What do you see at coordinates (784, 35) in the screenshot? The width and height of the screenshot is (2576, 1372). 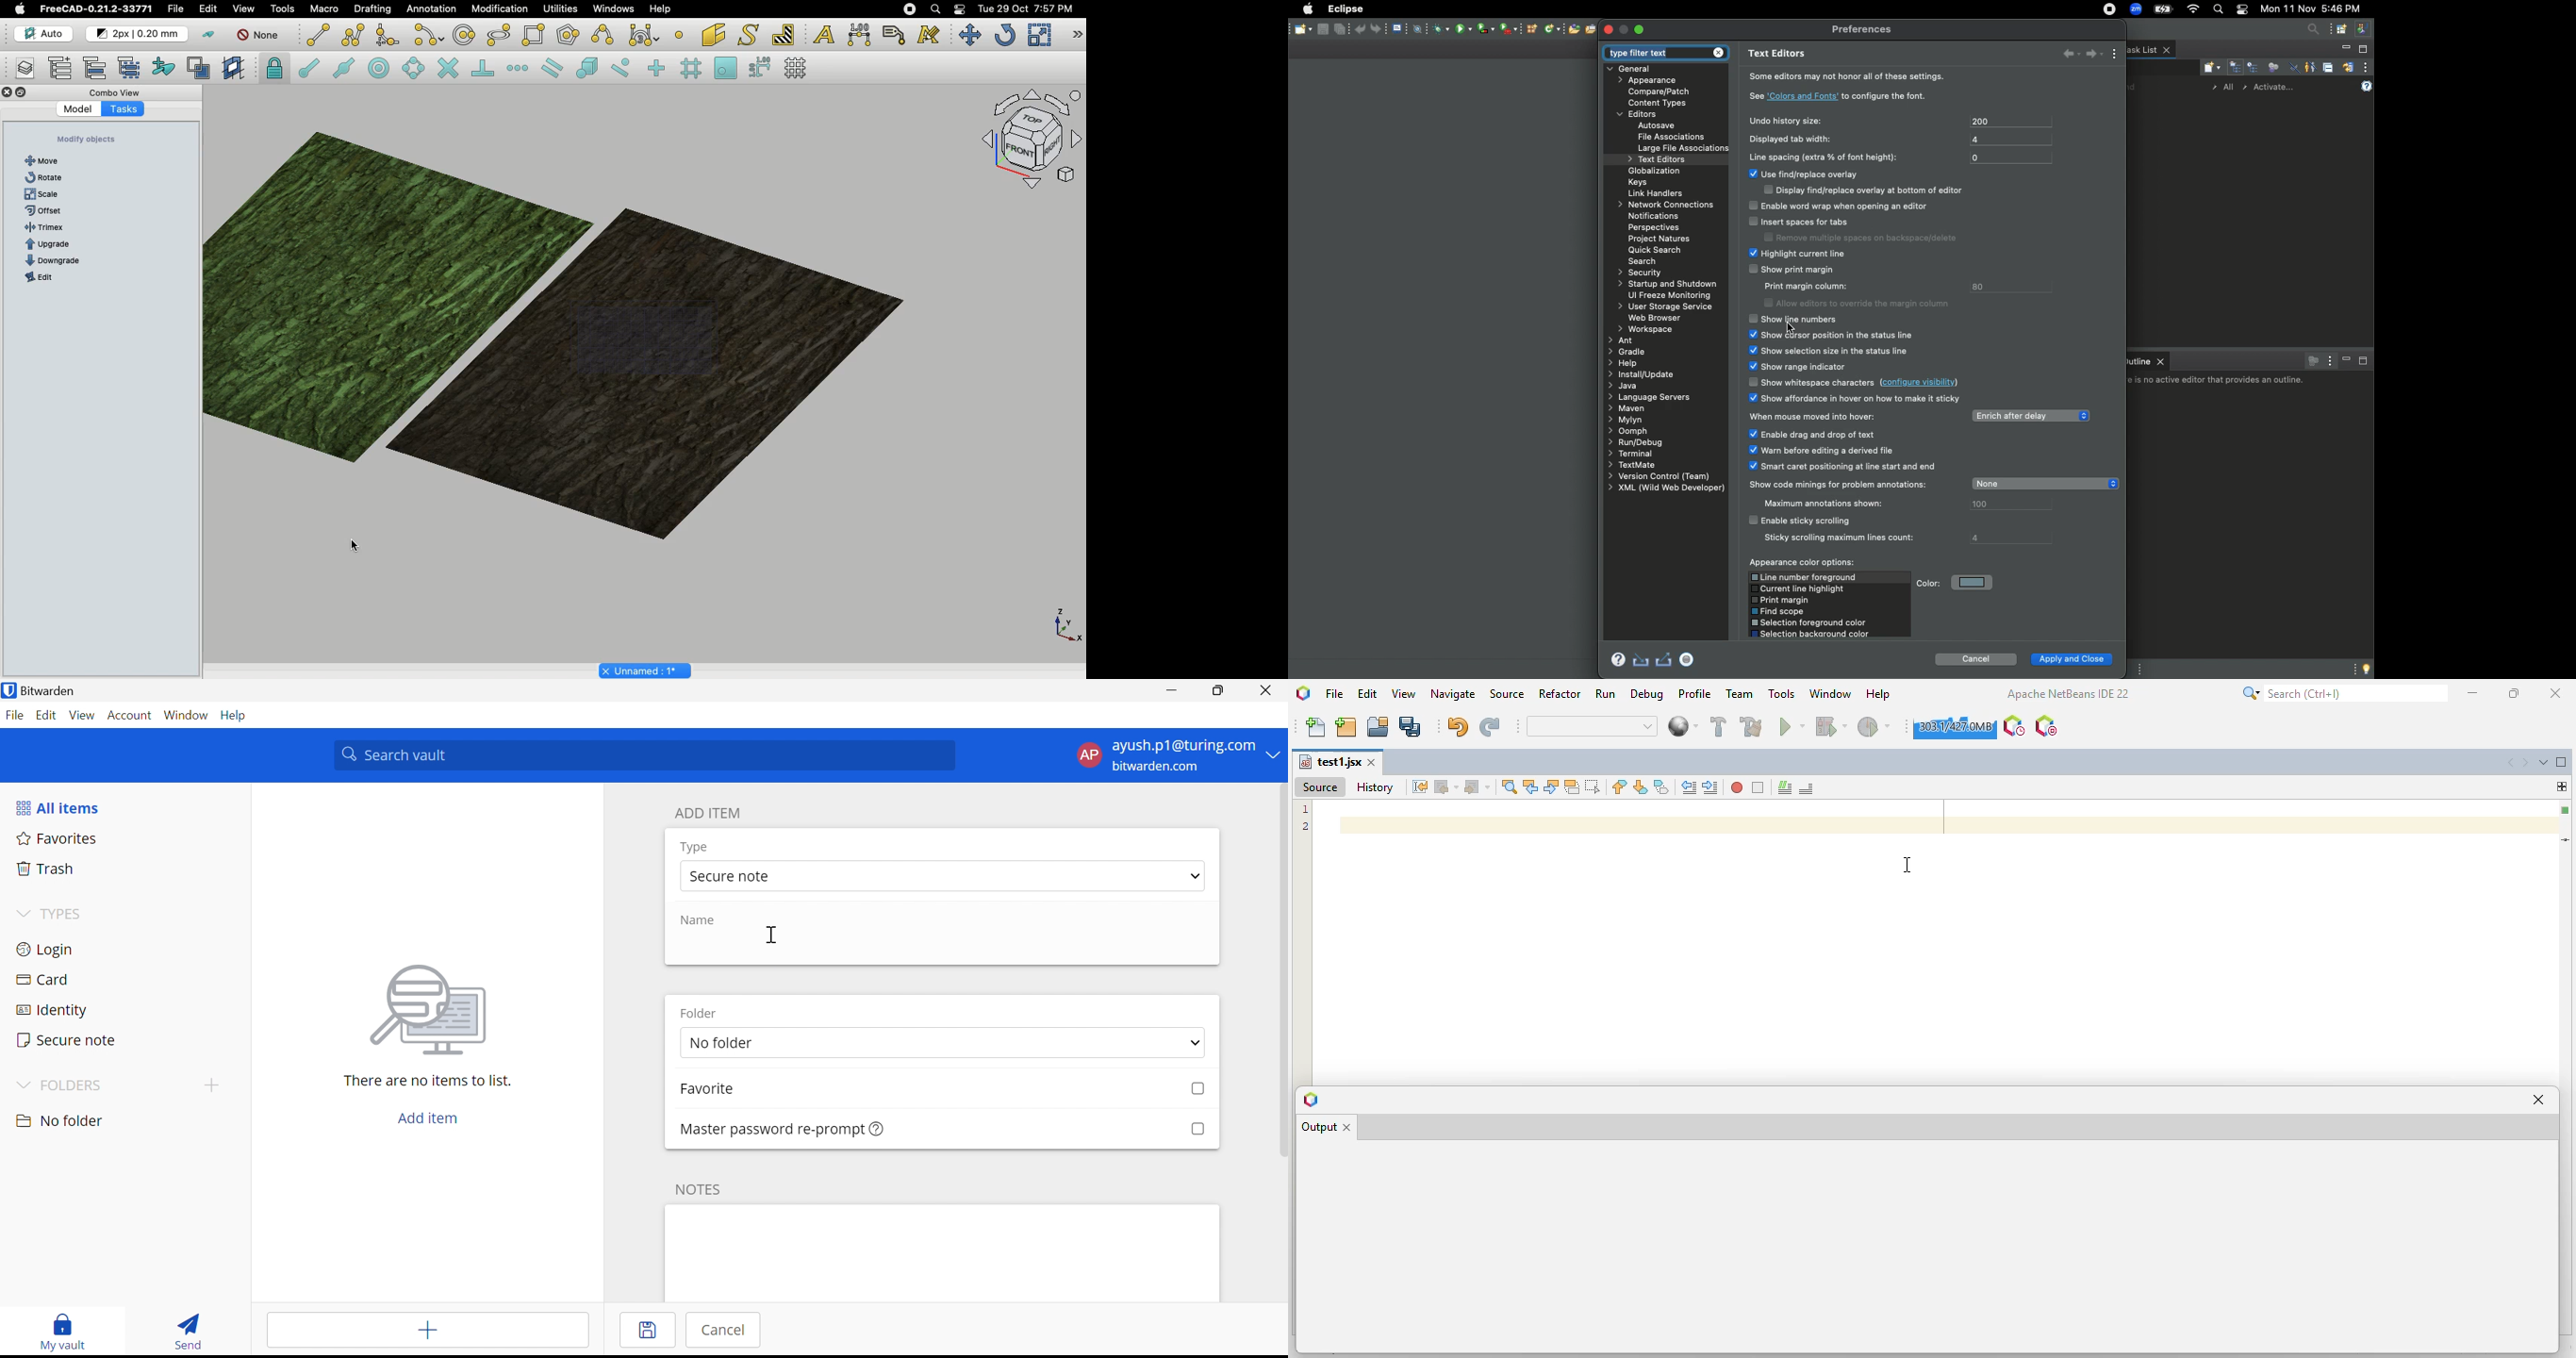 I see `Hatch` at bounding box center [784, 35].